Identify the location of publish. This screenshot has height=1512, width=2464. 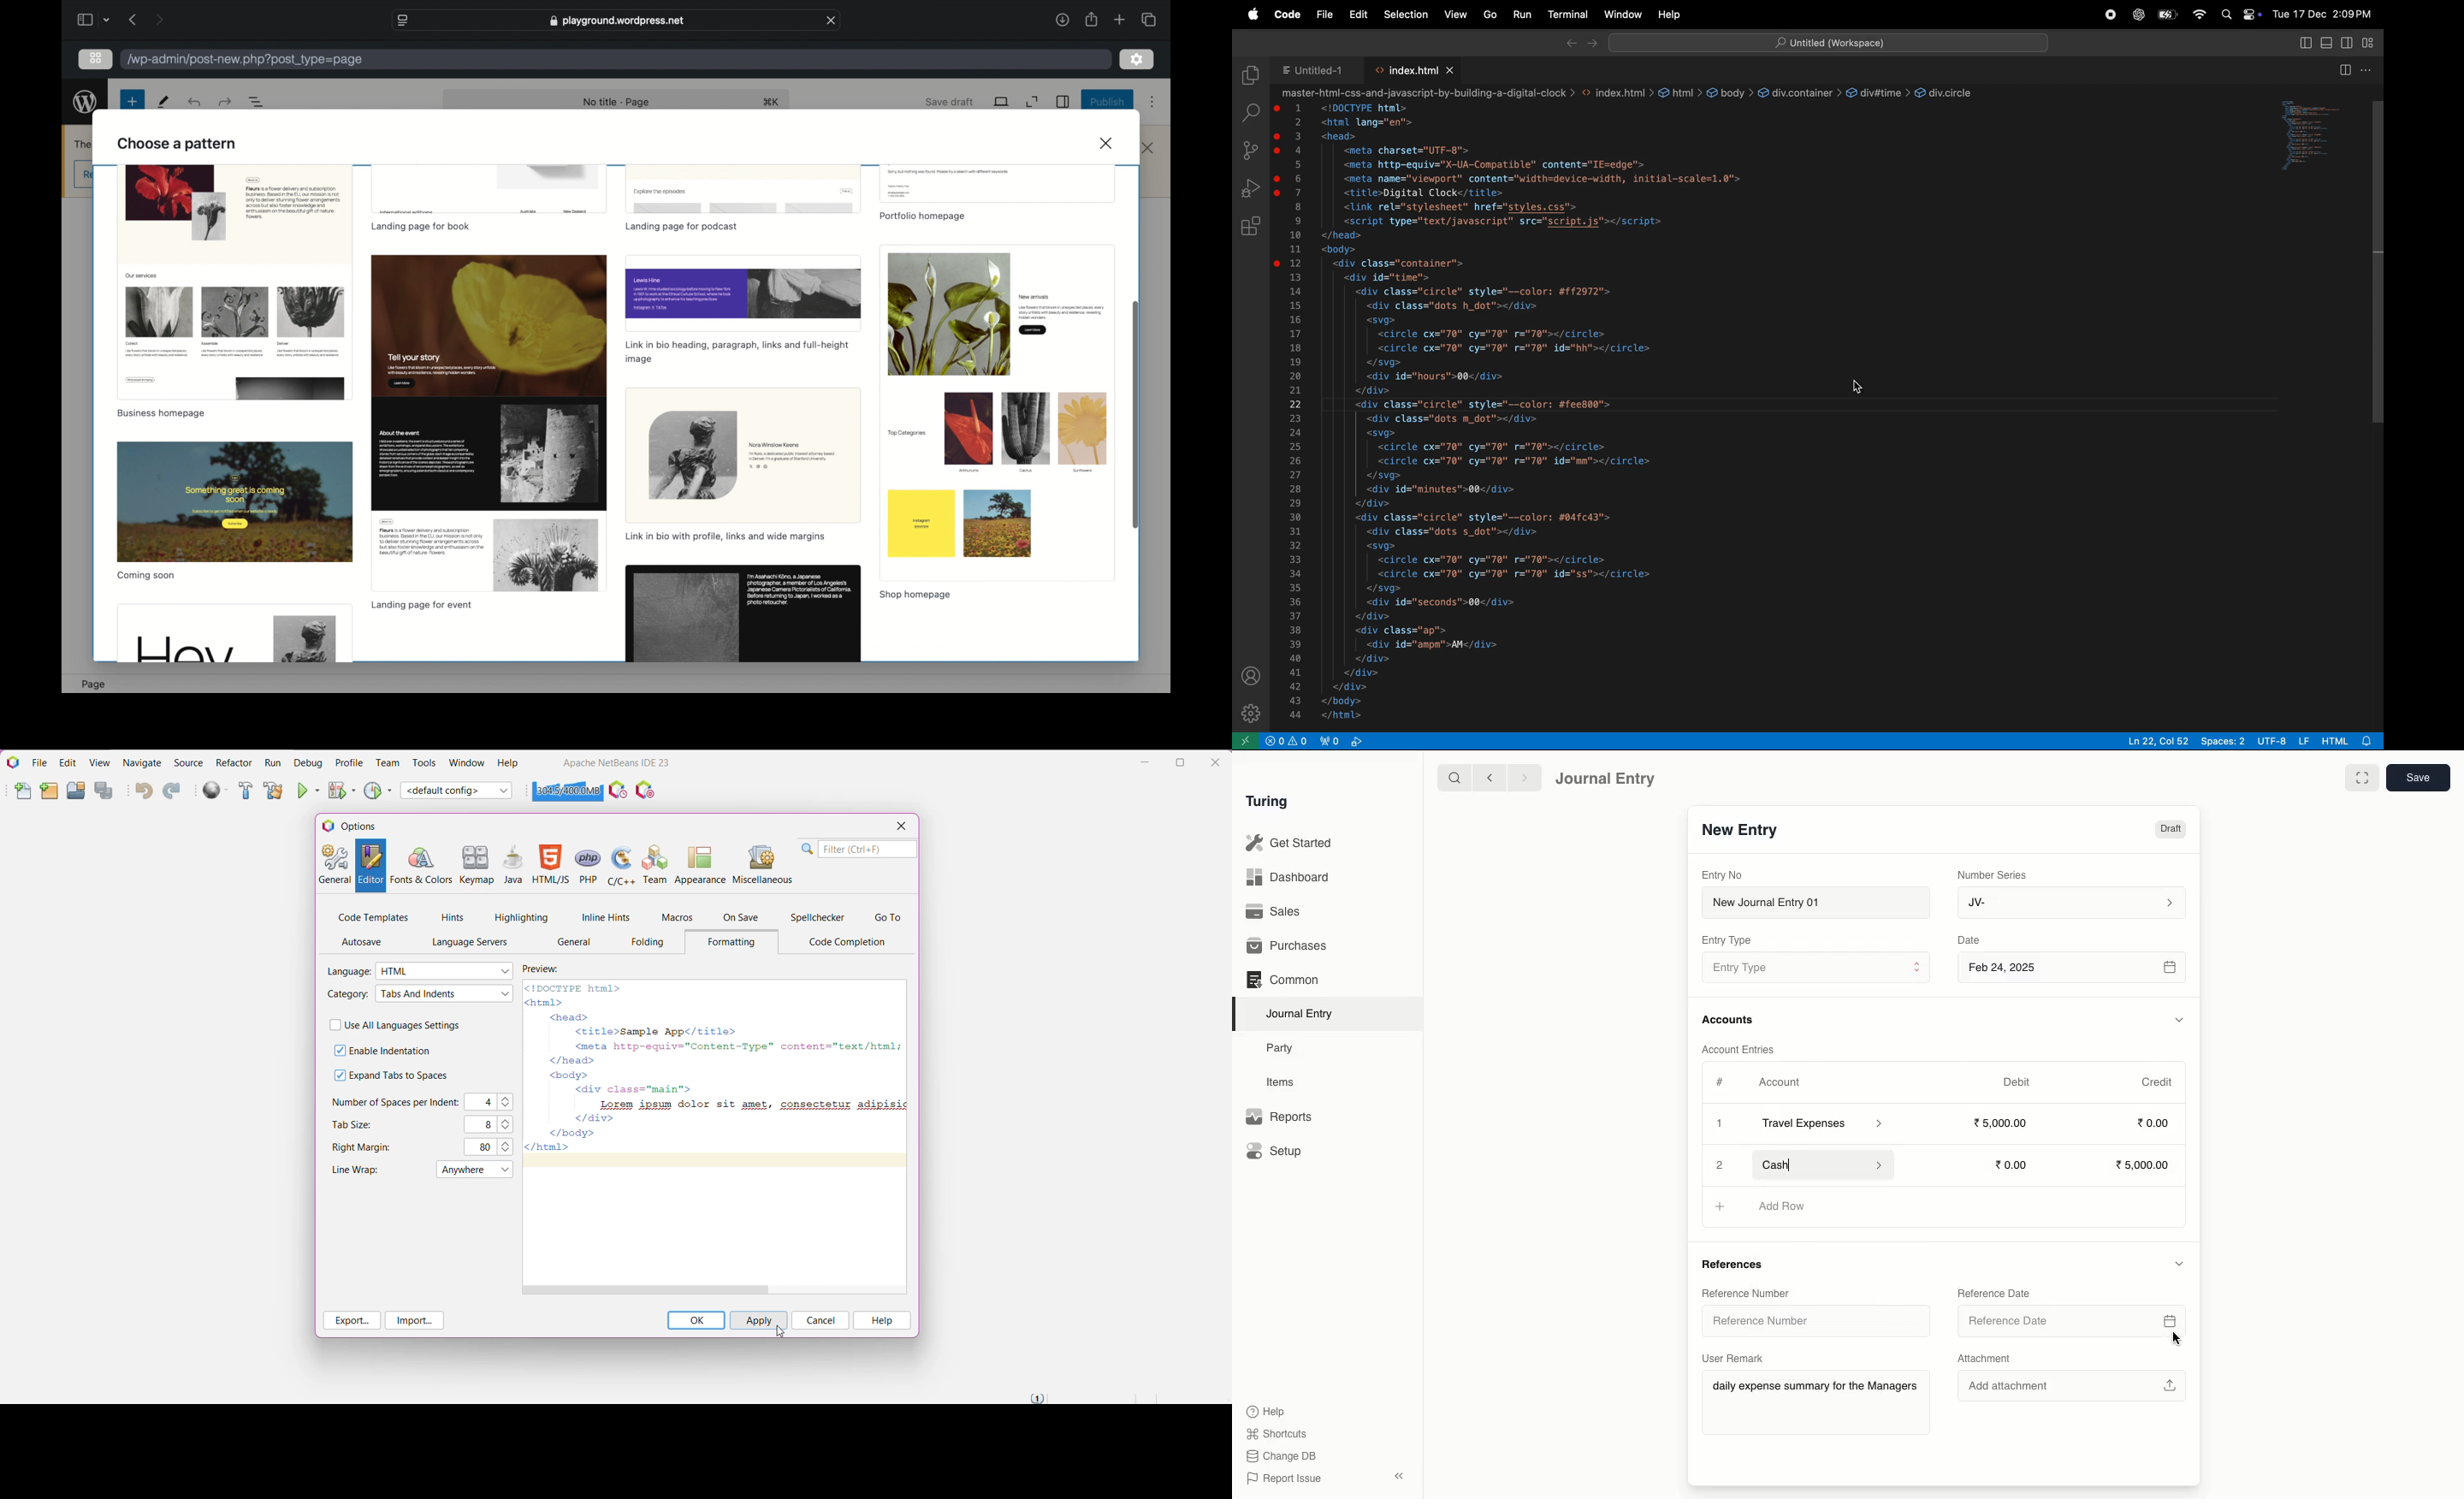
(1108, 101).